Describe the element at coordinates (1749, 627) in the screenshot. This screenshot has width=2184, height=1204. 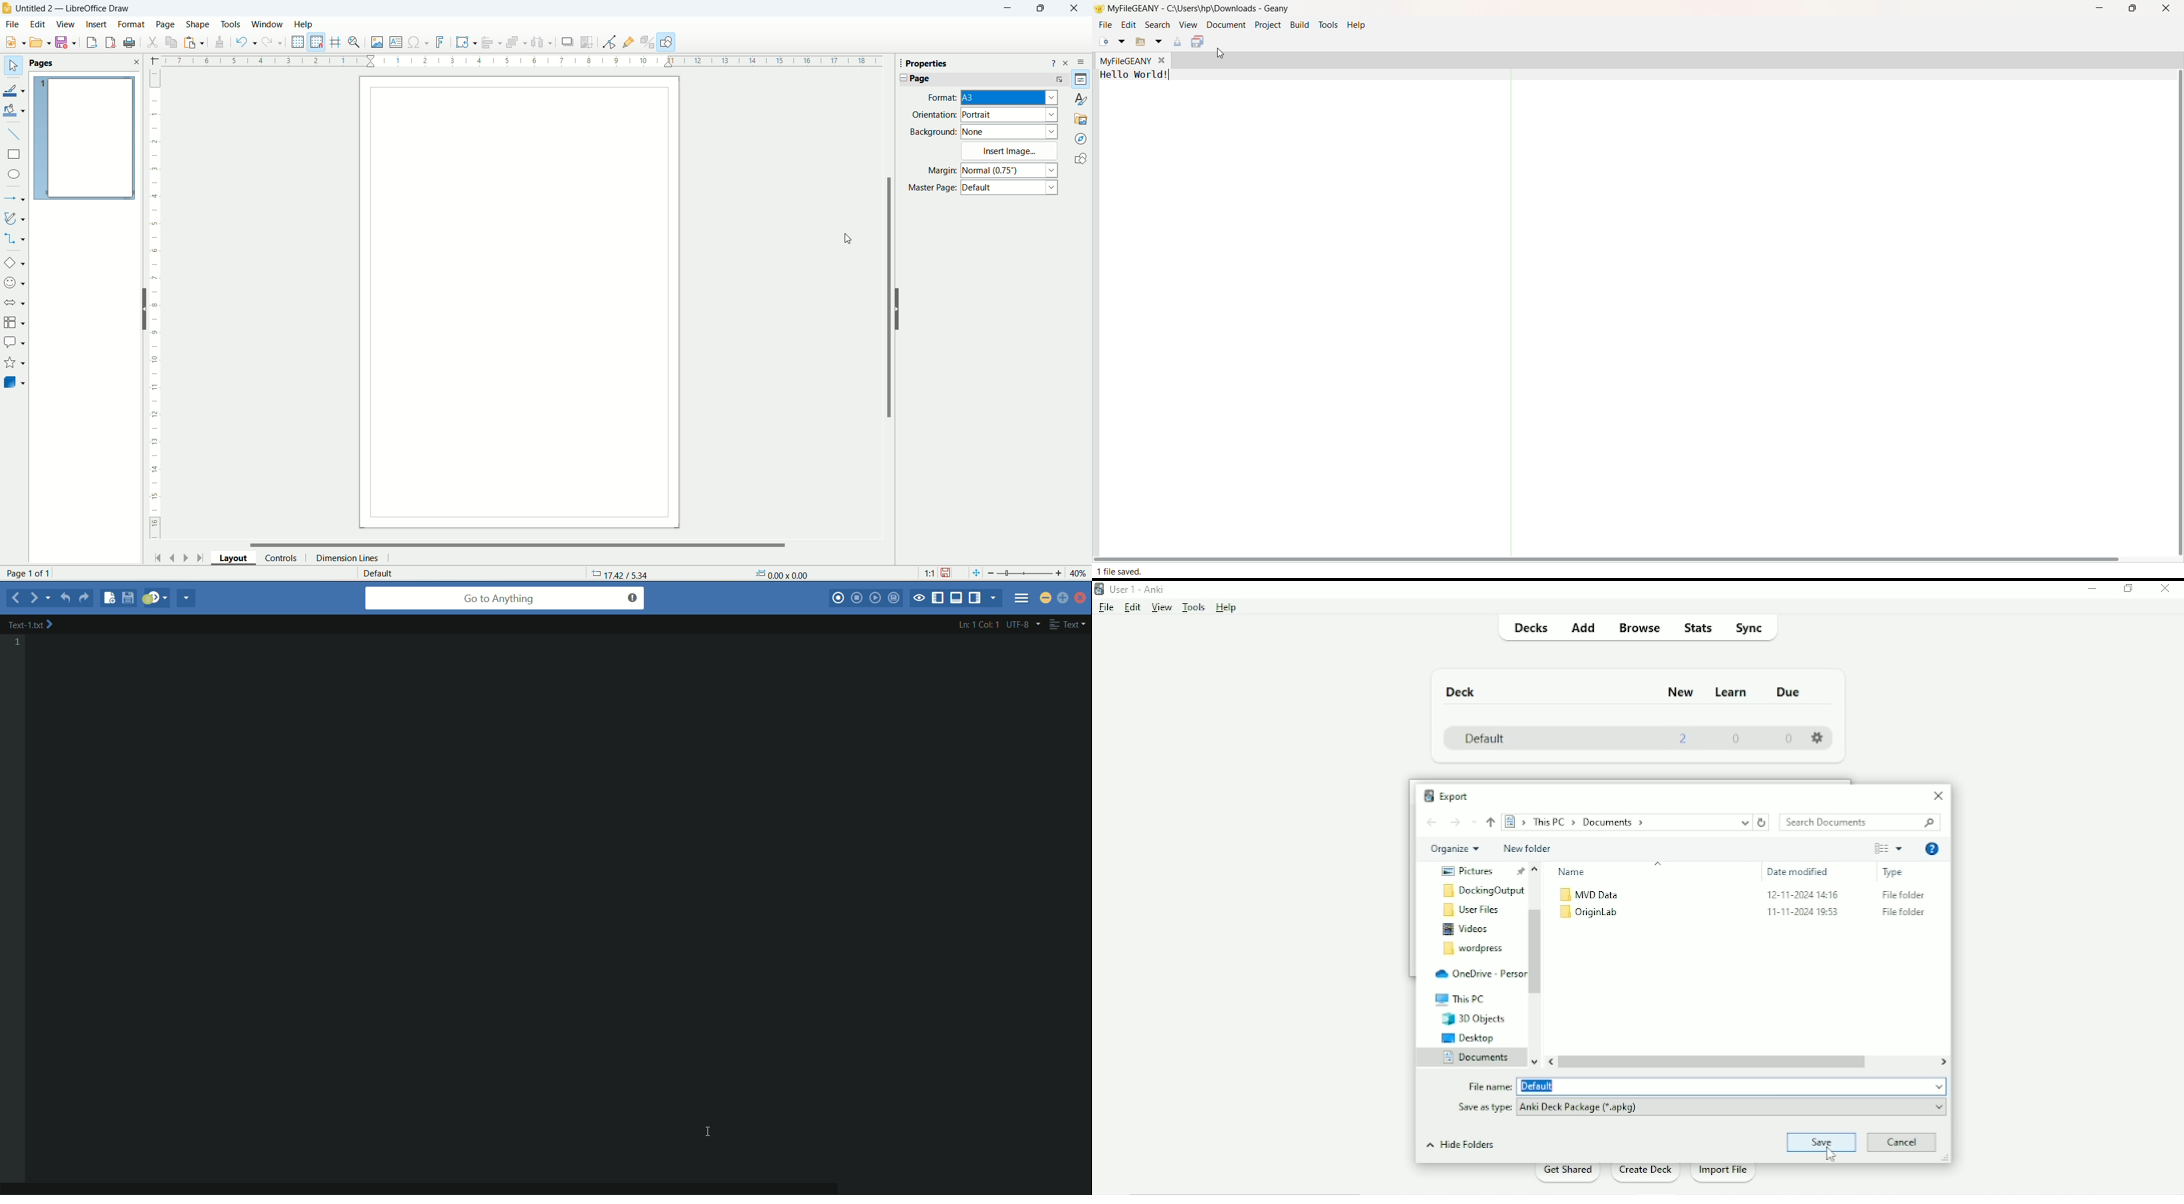
I see `Sync` at that location.